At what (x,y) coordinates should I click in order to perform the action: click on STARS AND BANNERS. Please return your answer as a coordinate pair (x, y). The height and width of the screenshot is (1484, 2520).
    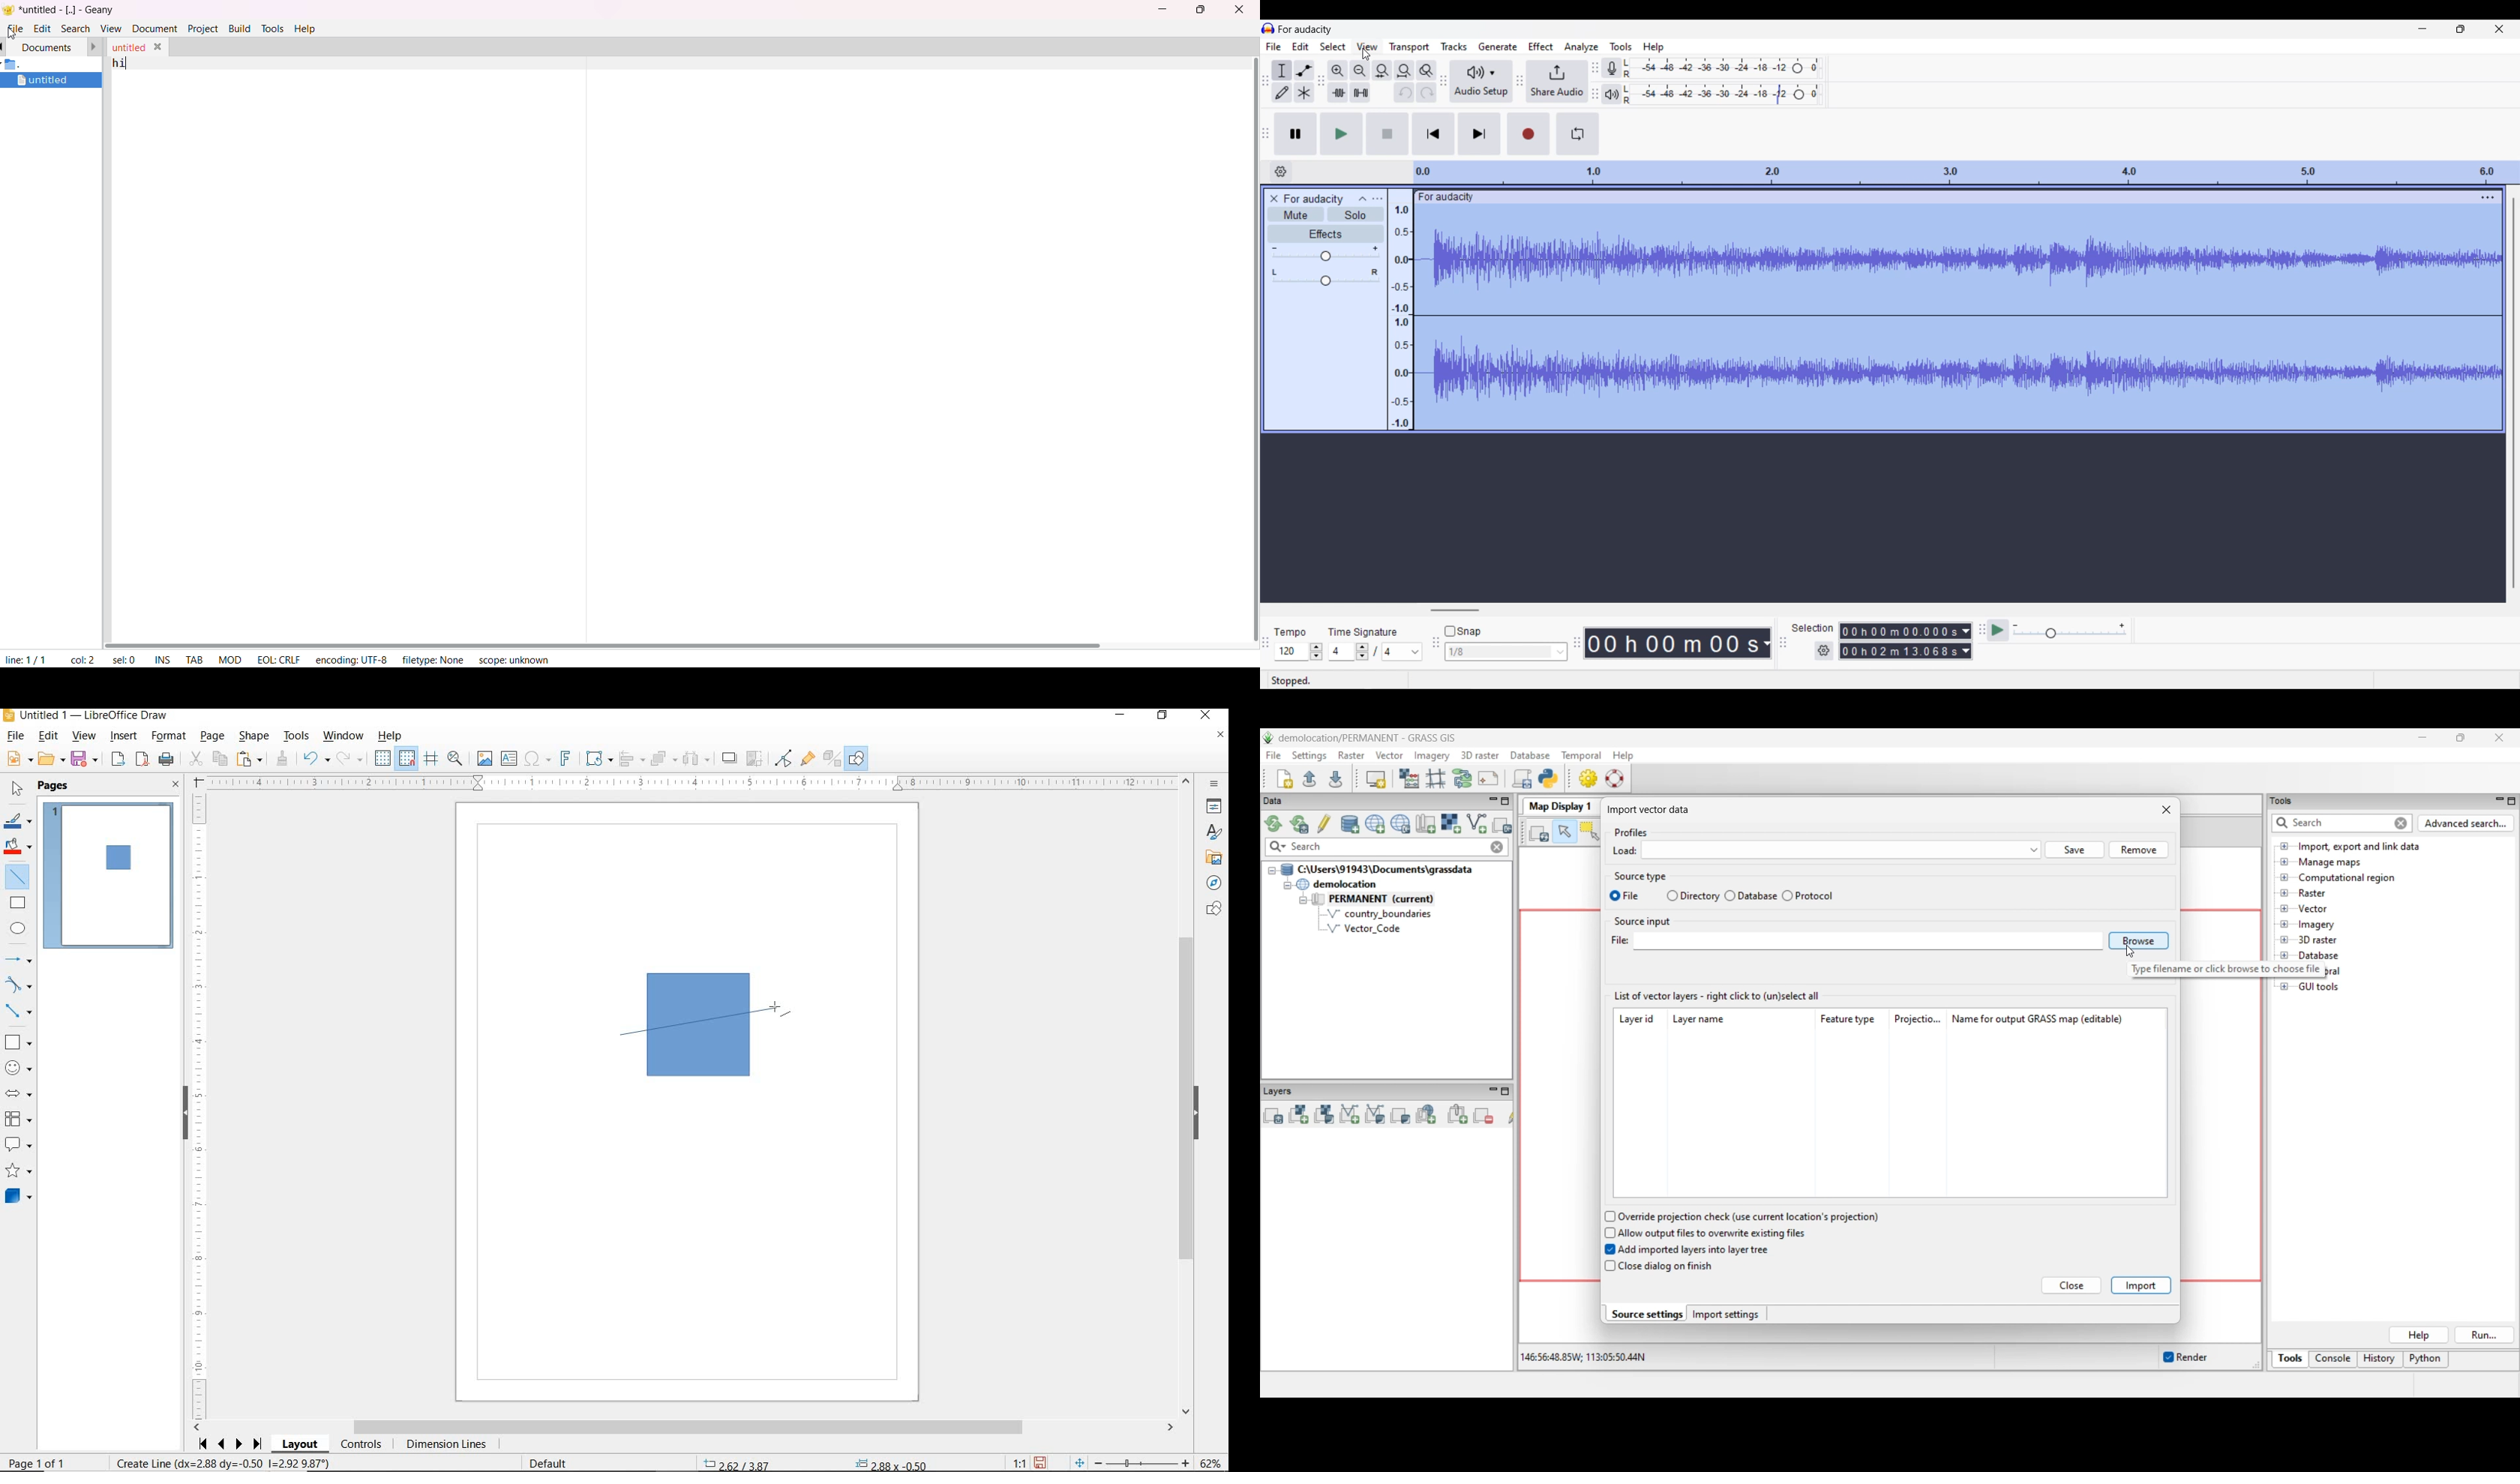
    Looking at the image, I should click on (18, 1171).